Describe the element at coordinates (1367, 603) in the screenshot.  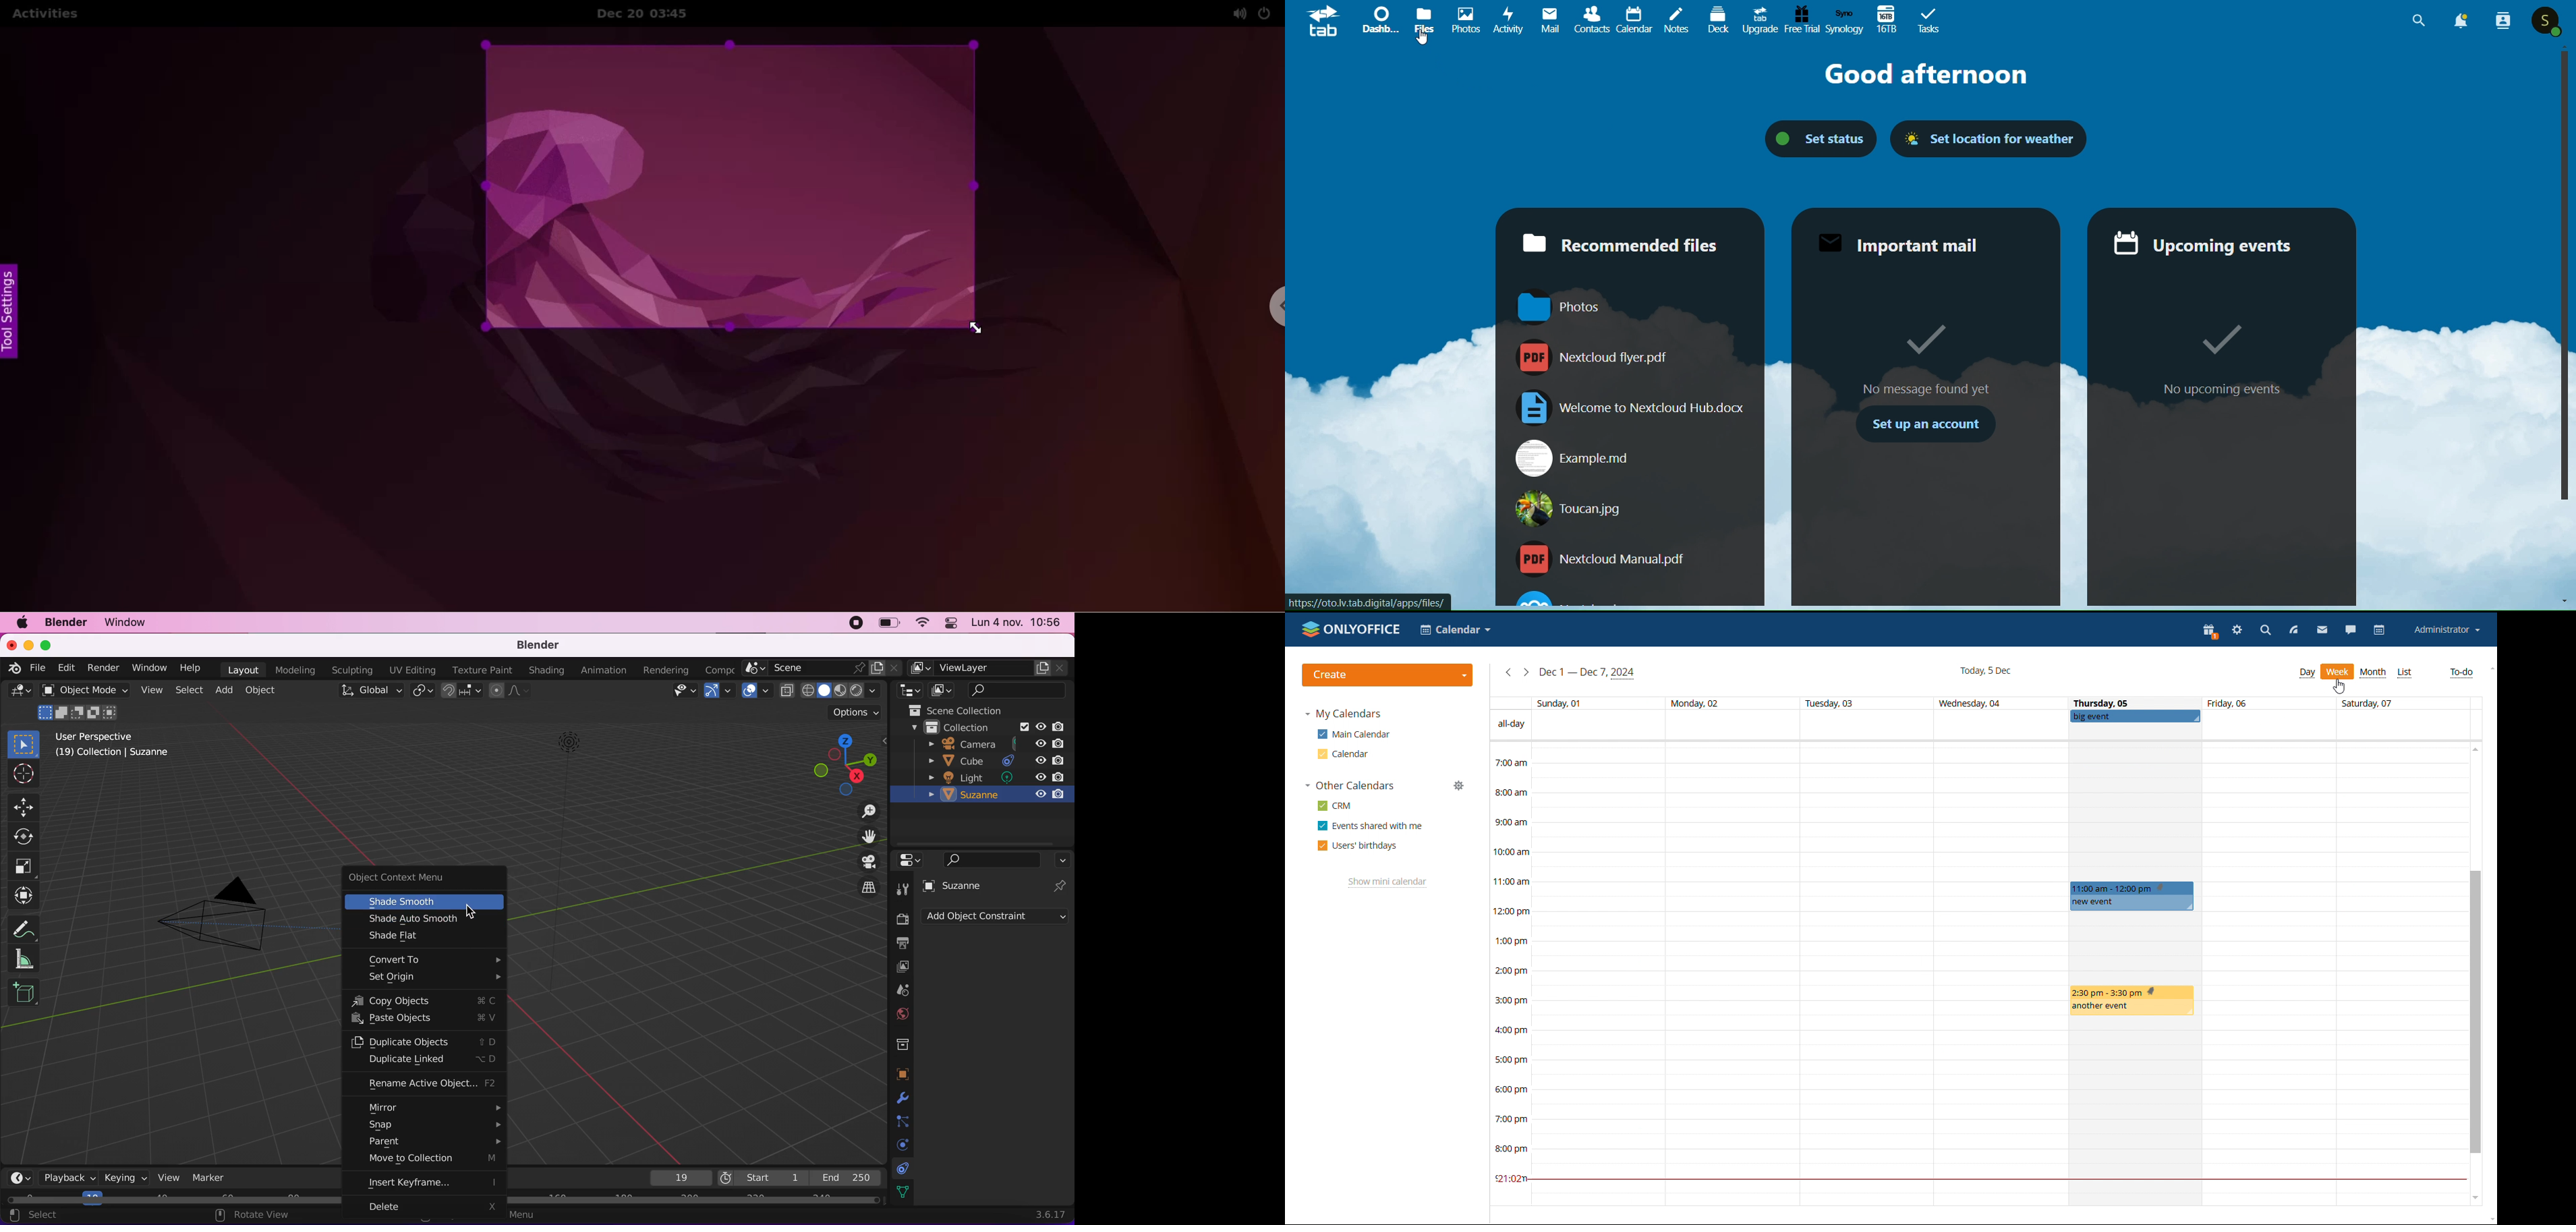
I see `https://oto.lv.tab.digital/apps/files/` at that location.